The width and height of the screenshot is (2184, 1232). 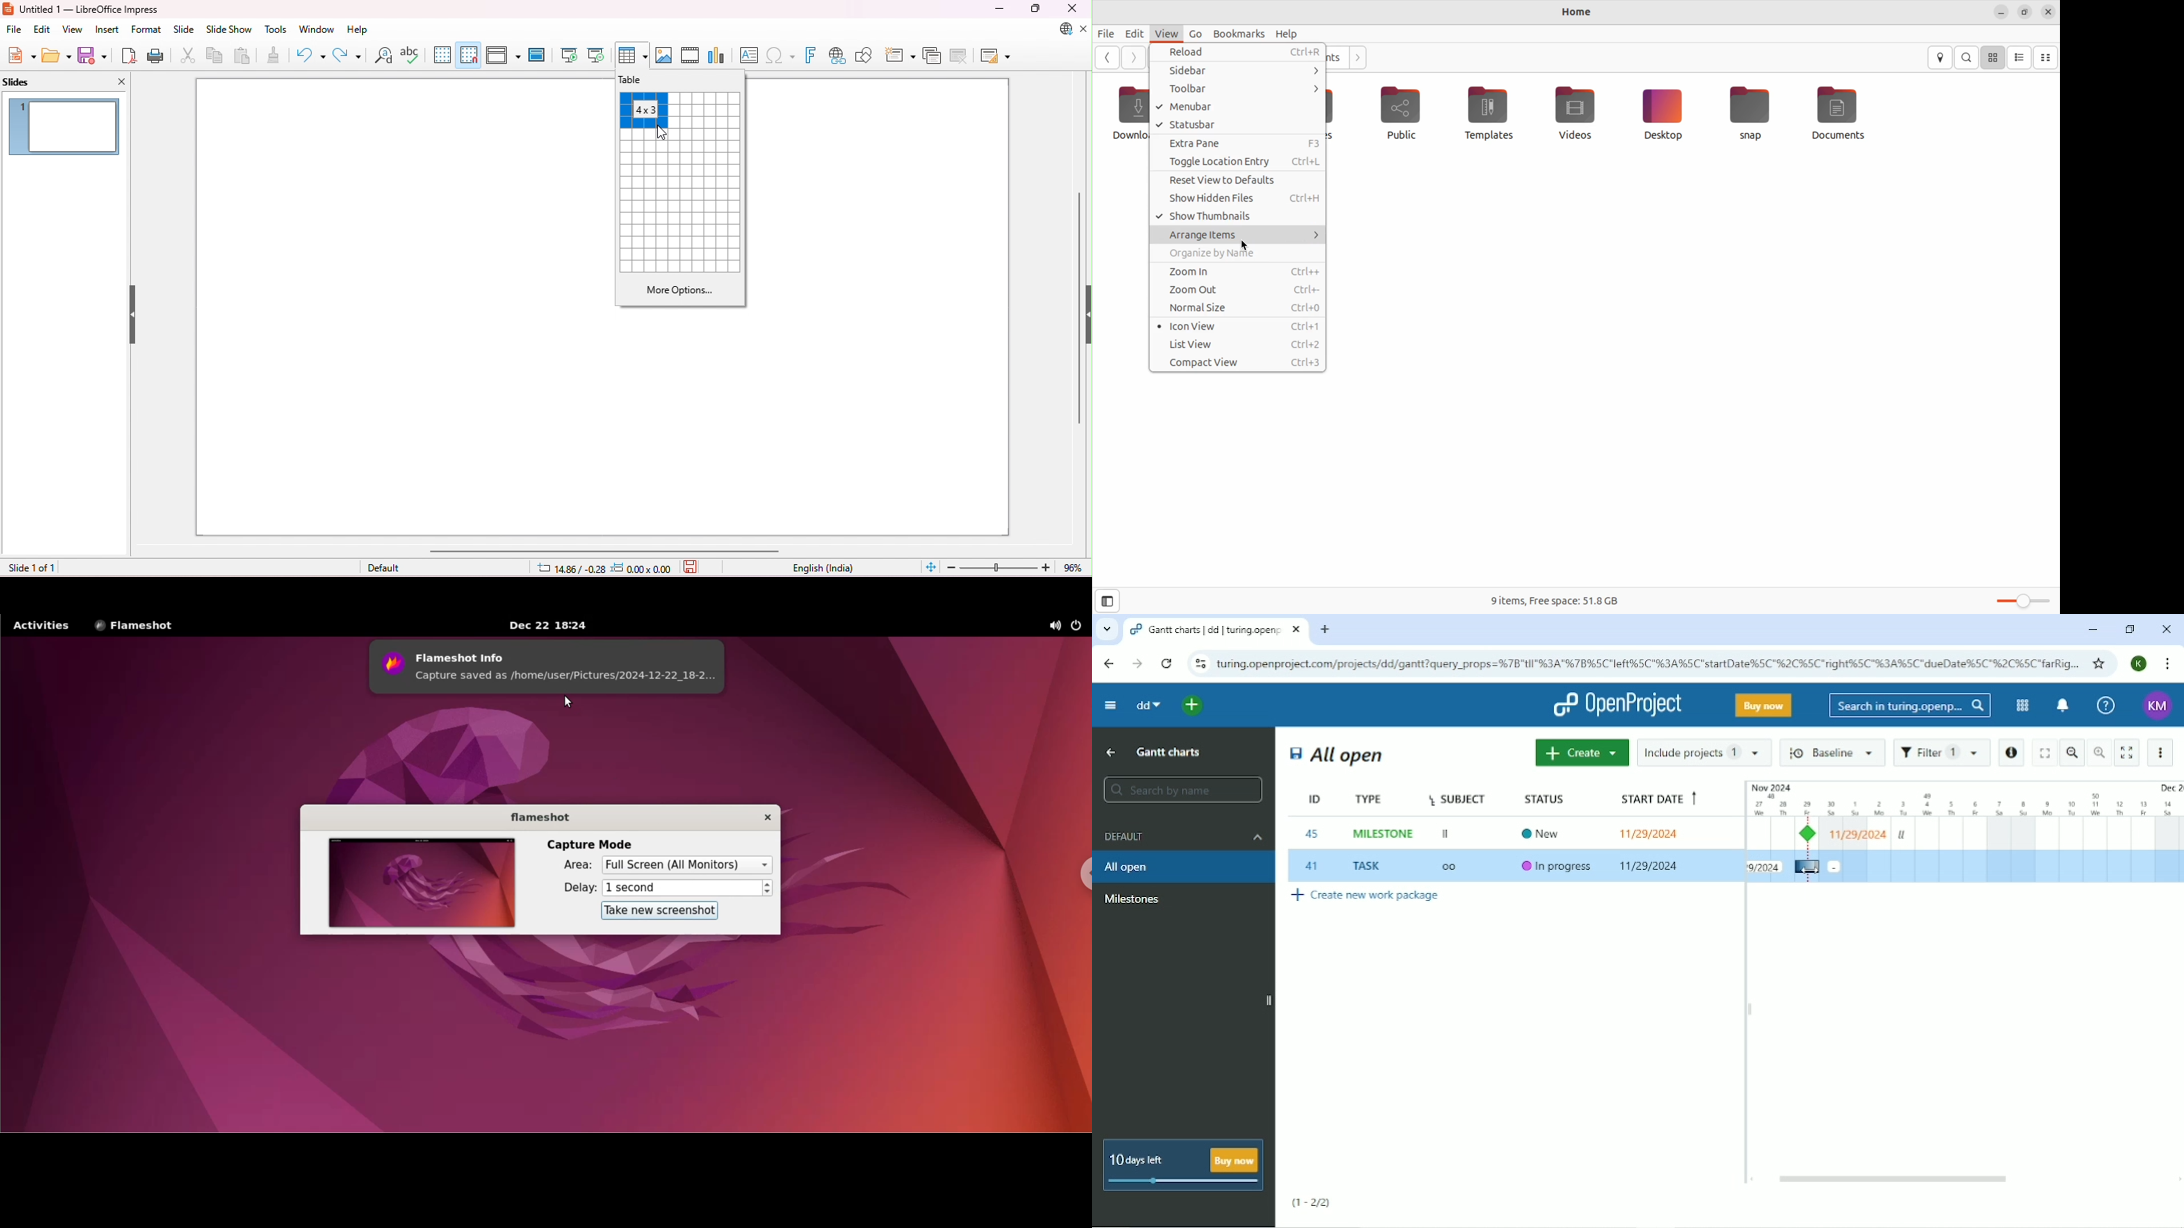 I want to click on insert, so click(x=107, y=30).